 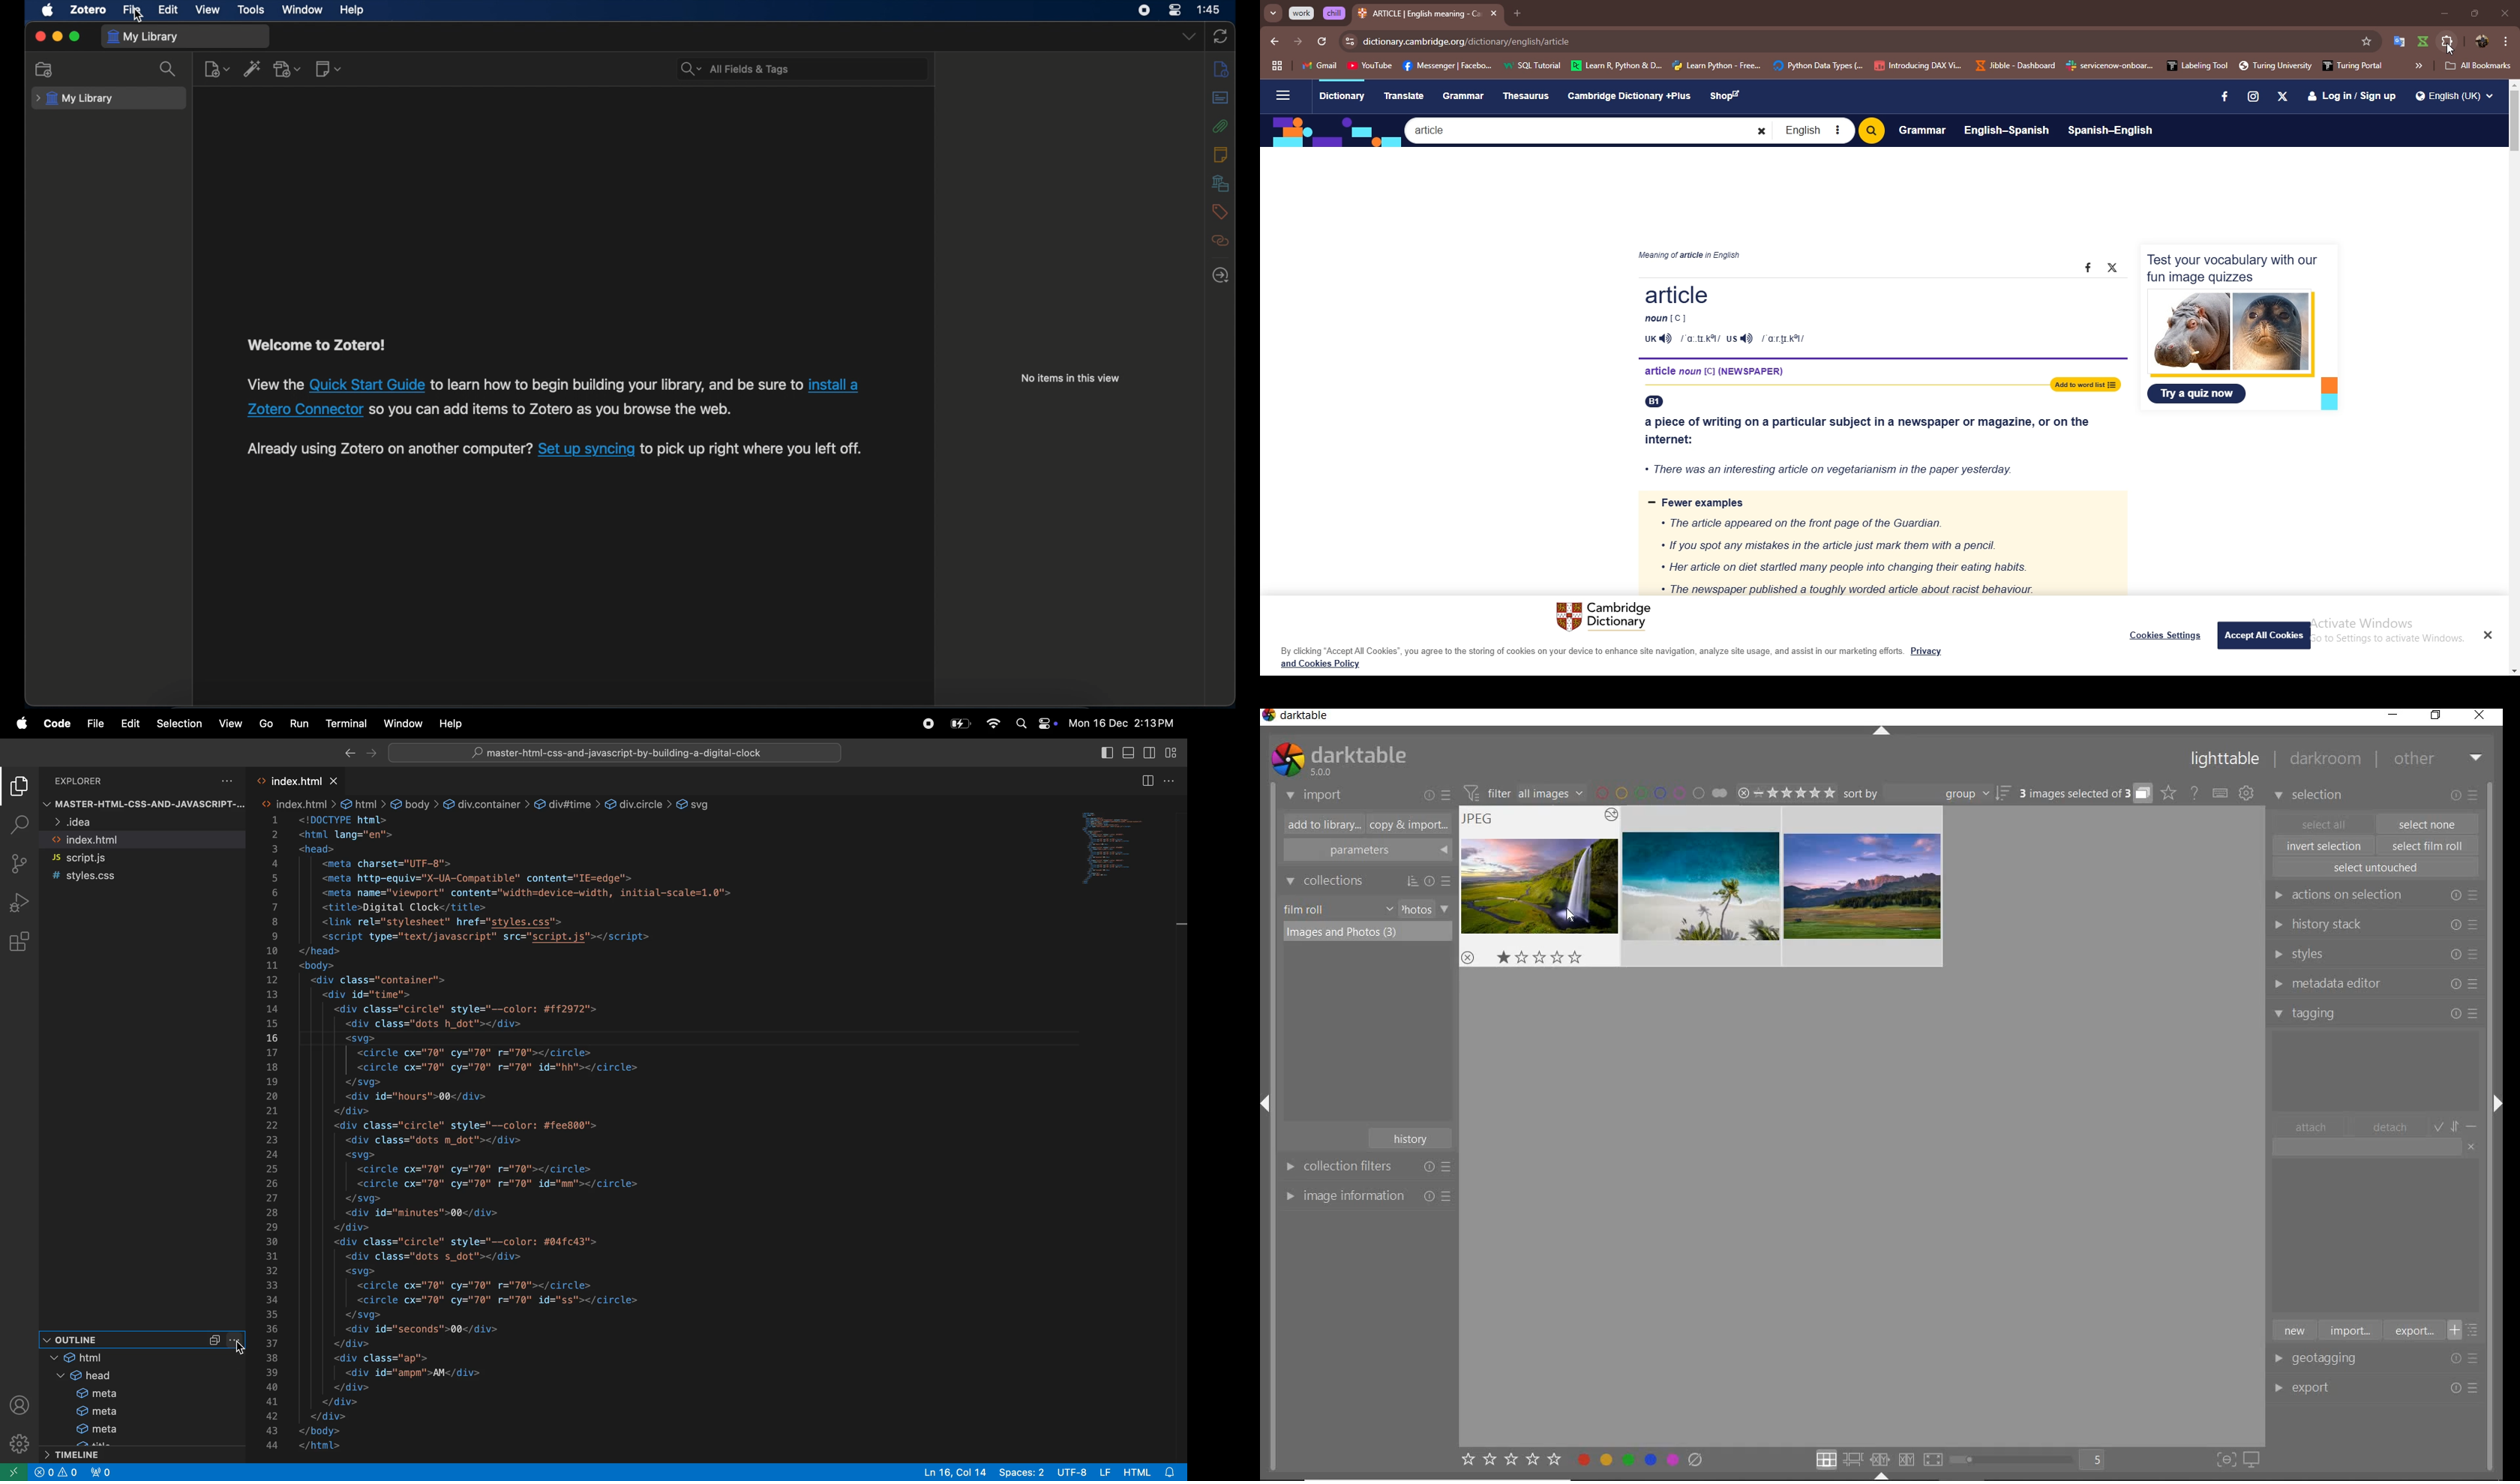 I want to click on collection filters, so click(x=1366, y=1166).